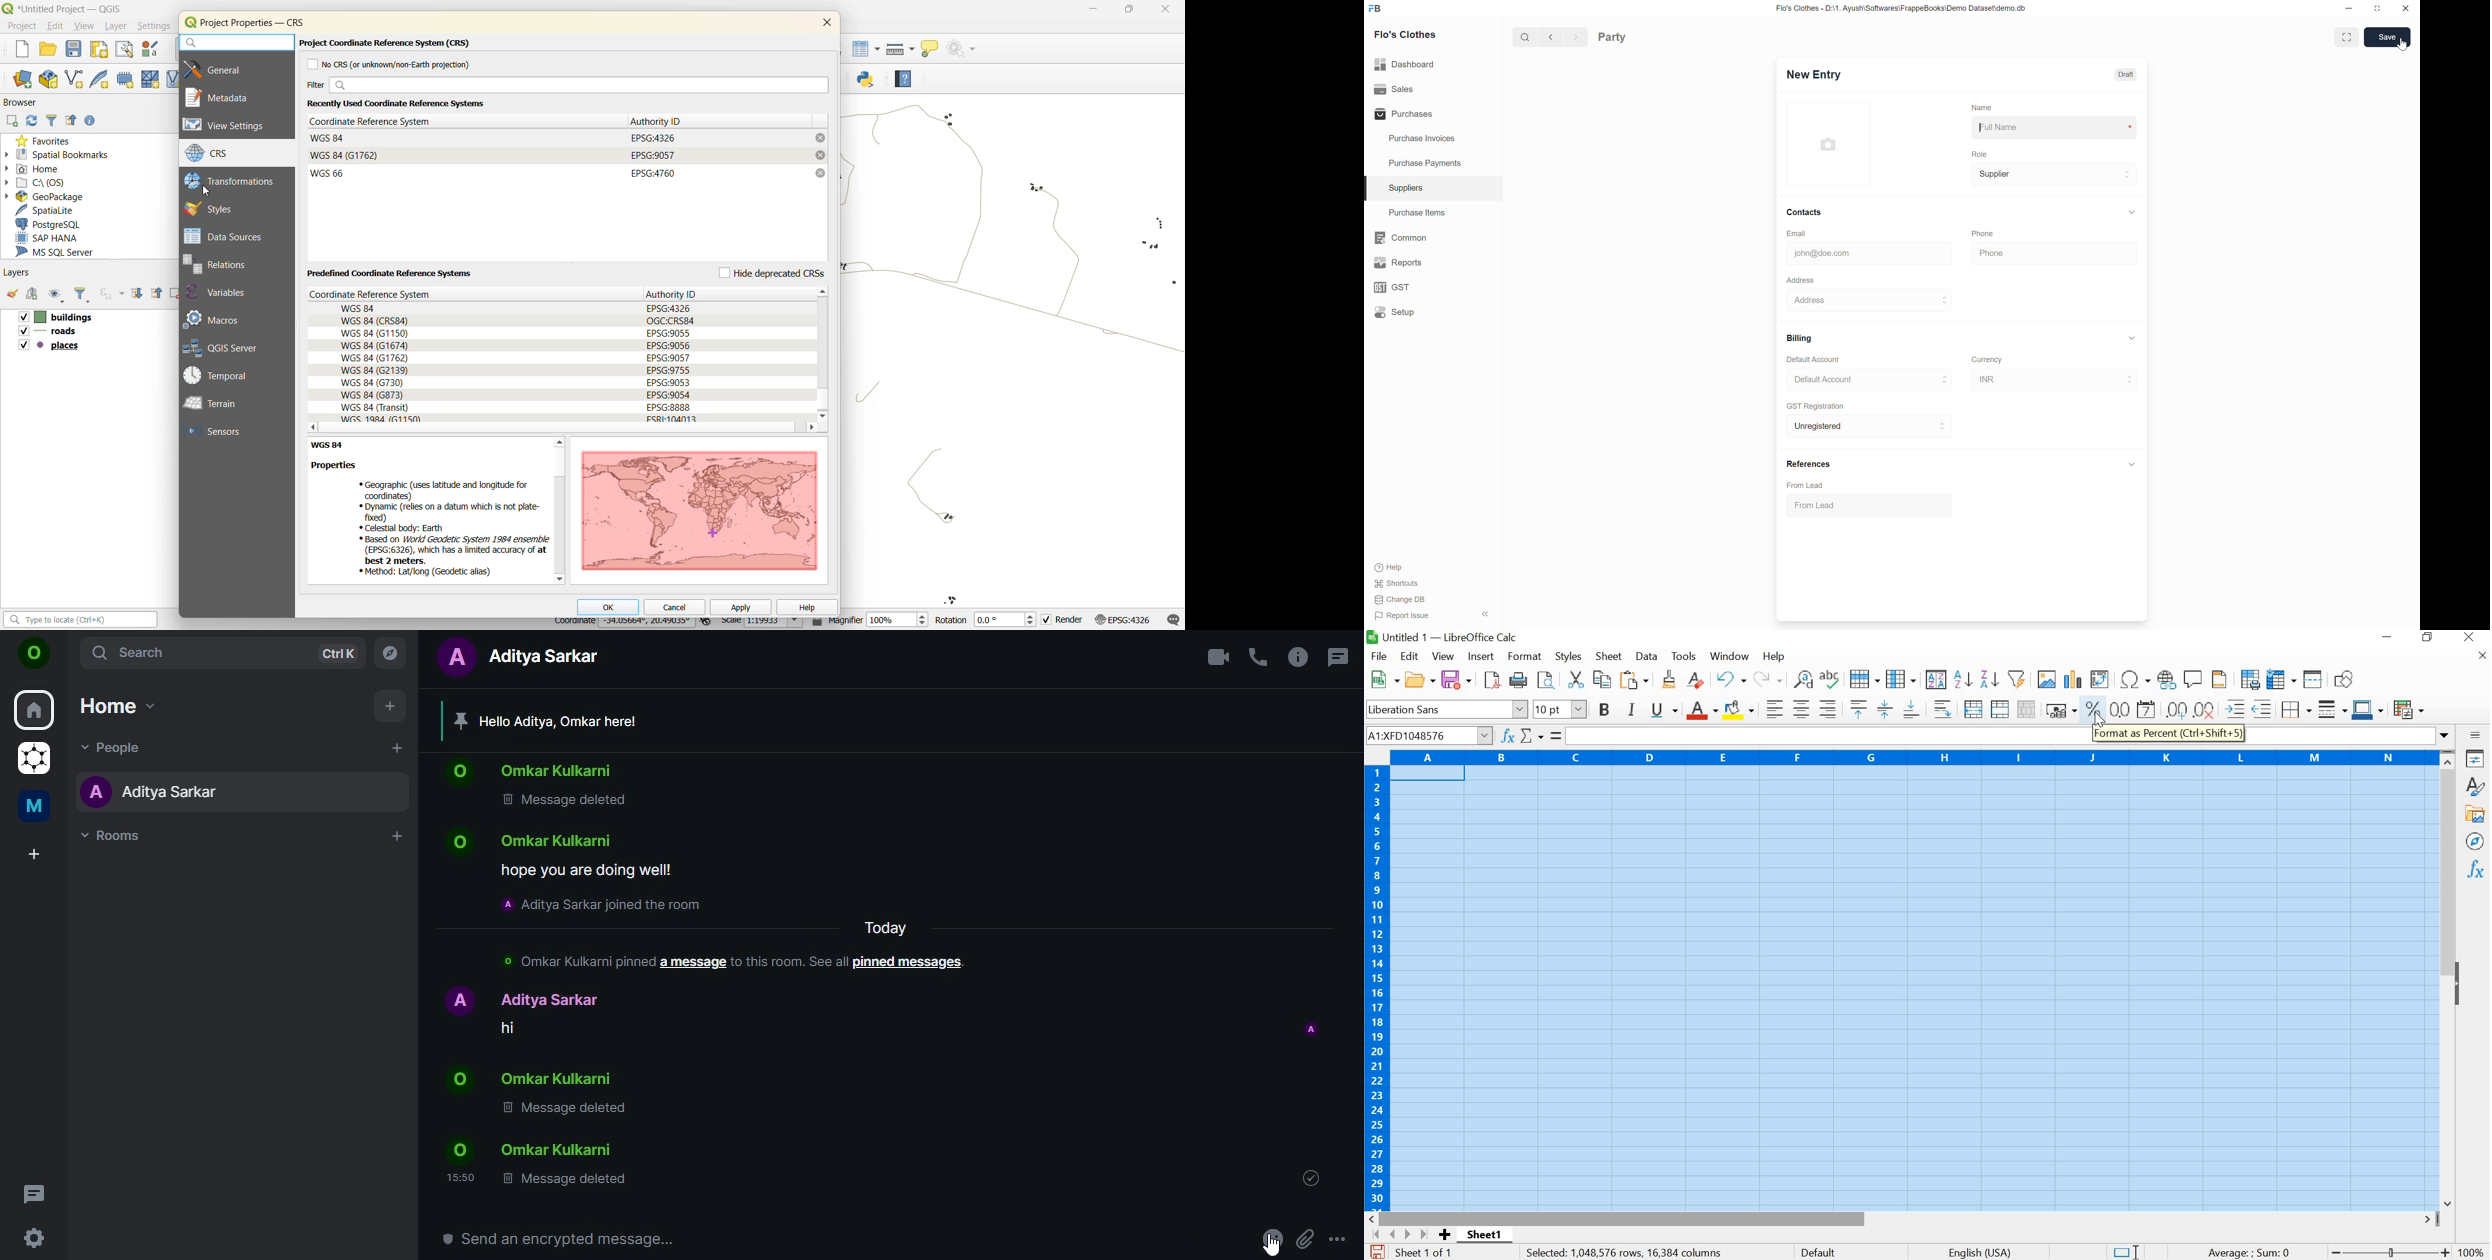 The image size is (2492, 1260). I want to click on message sent, so click(1310, 1179).